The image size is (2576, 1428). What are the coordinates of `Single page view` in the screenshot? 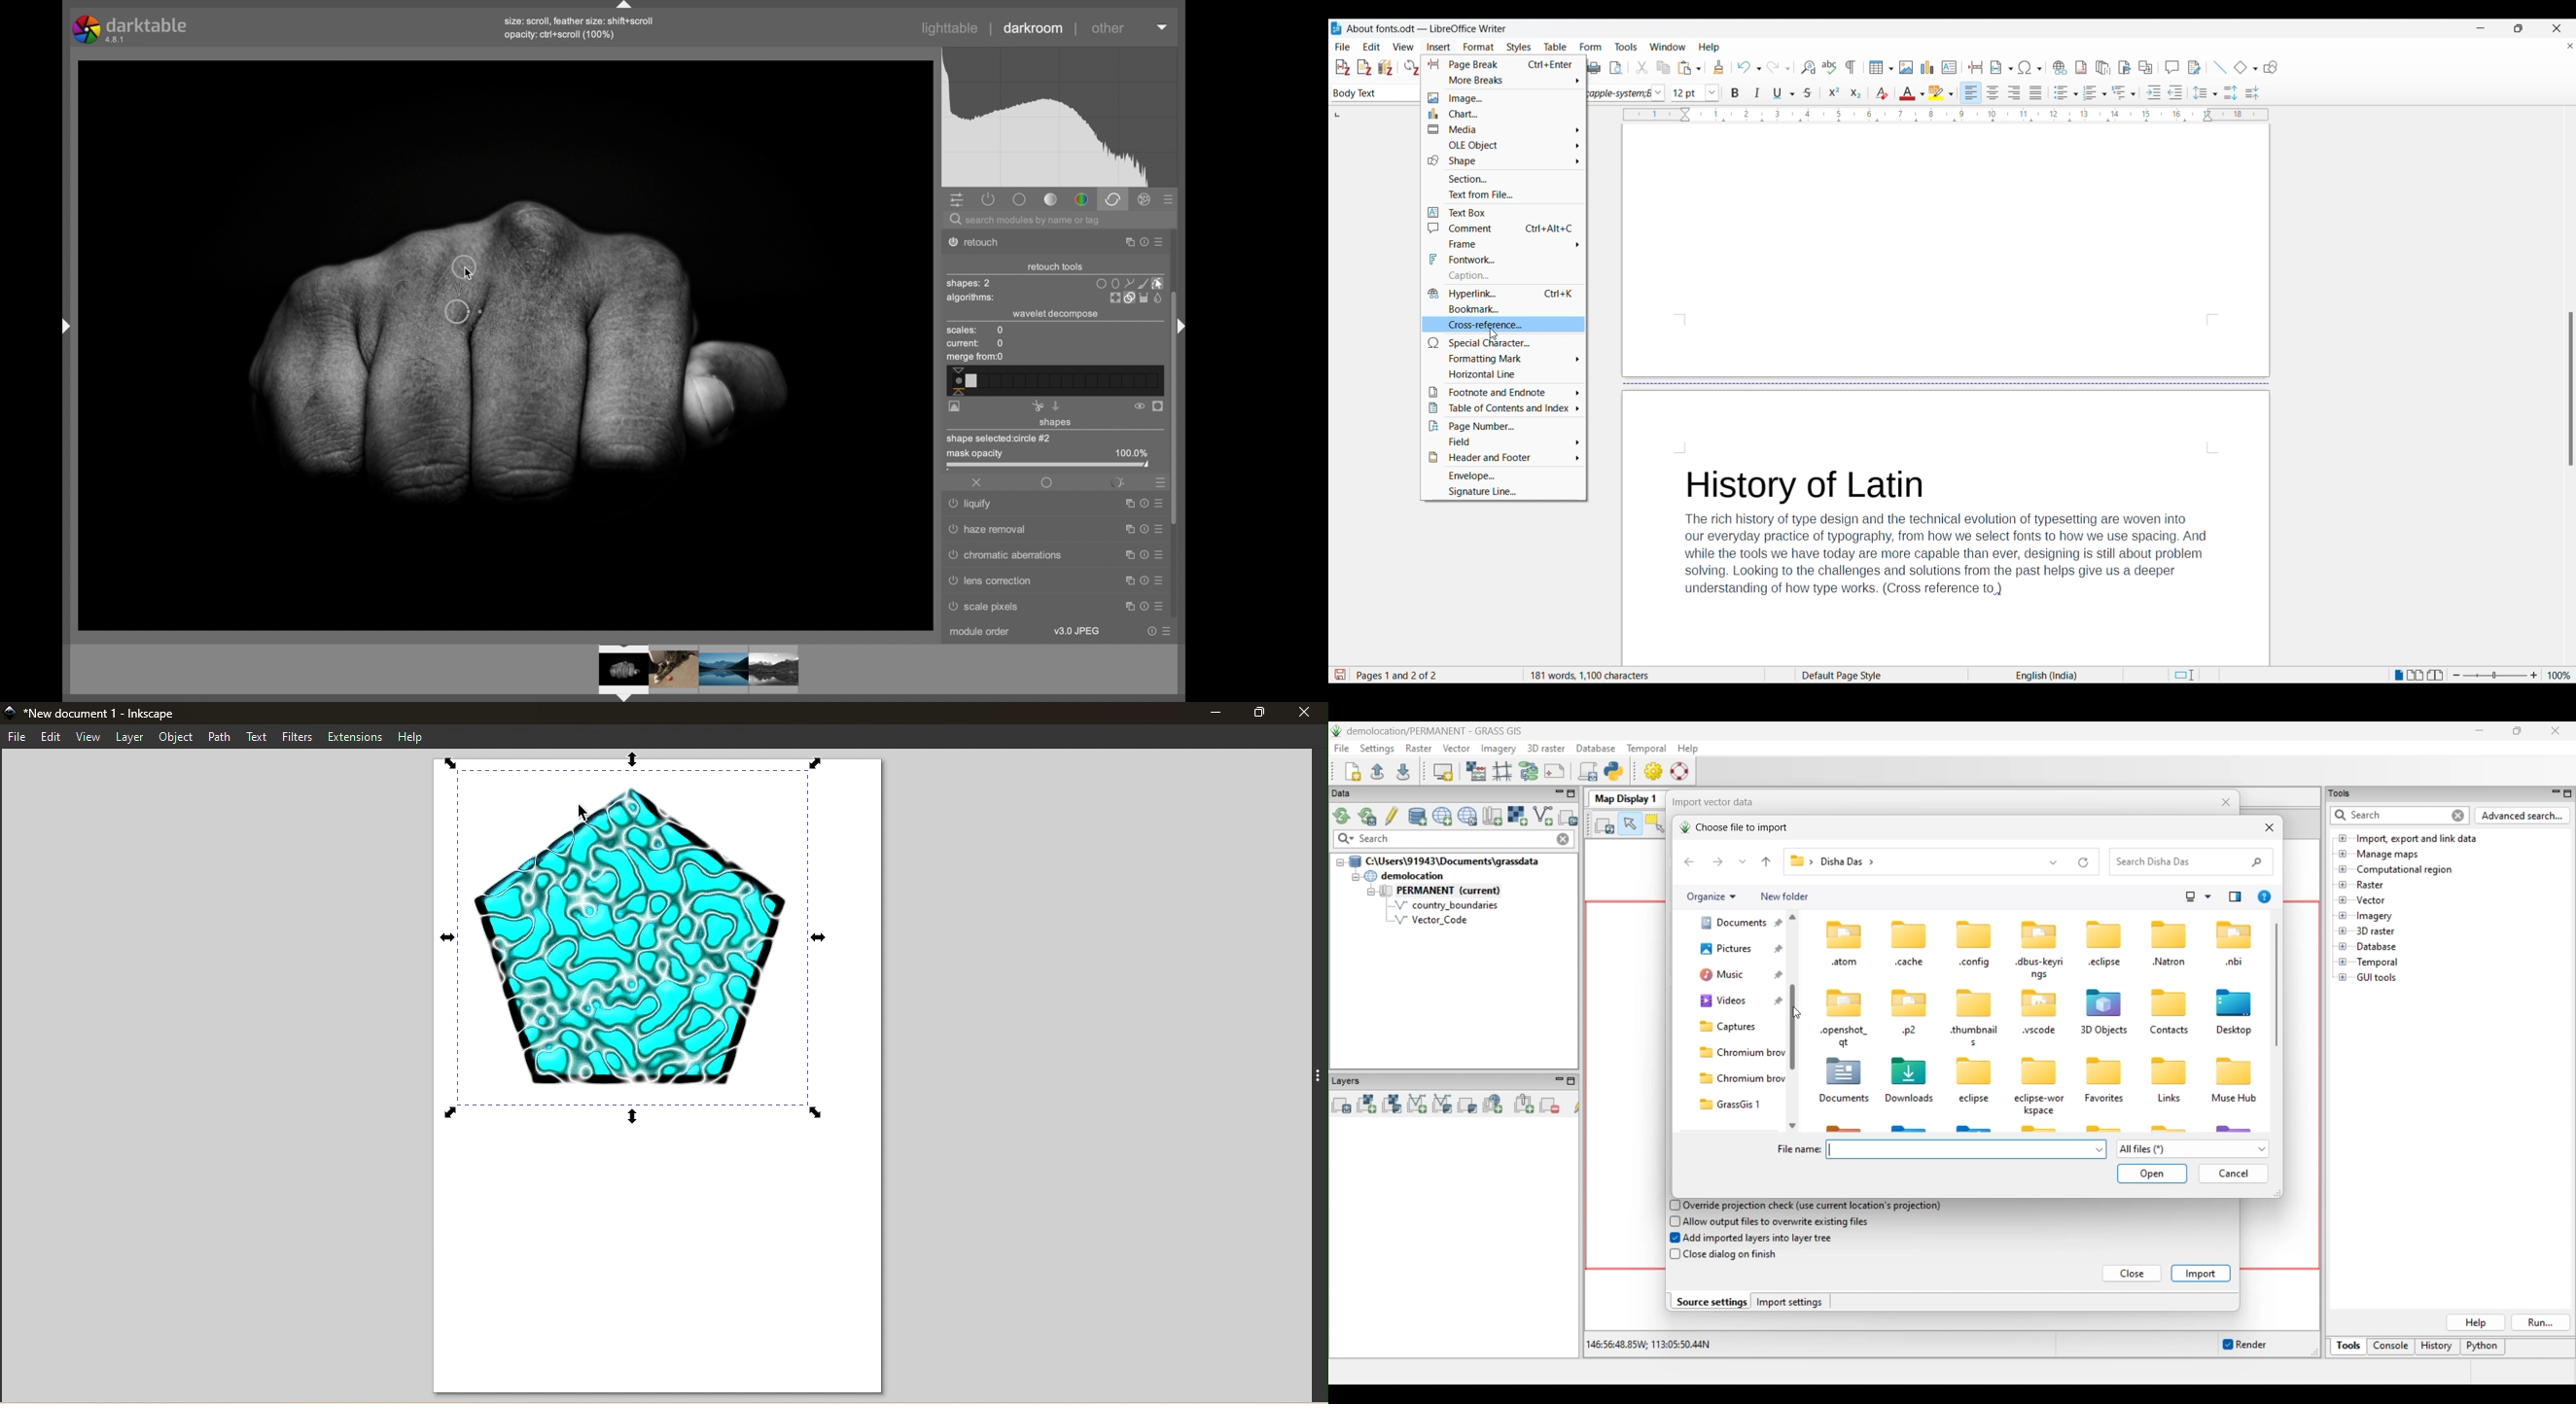 It's located at (2398, 675).